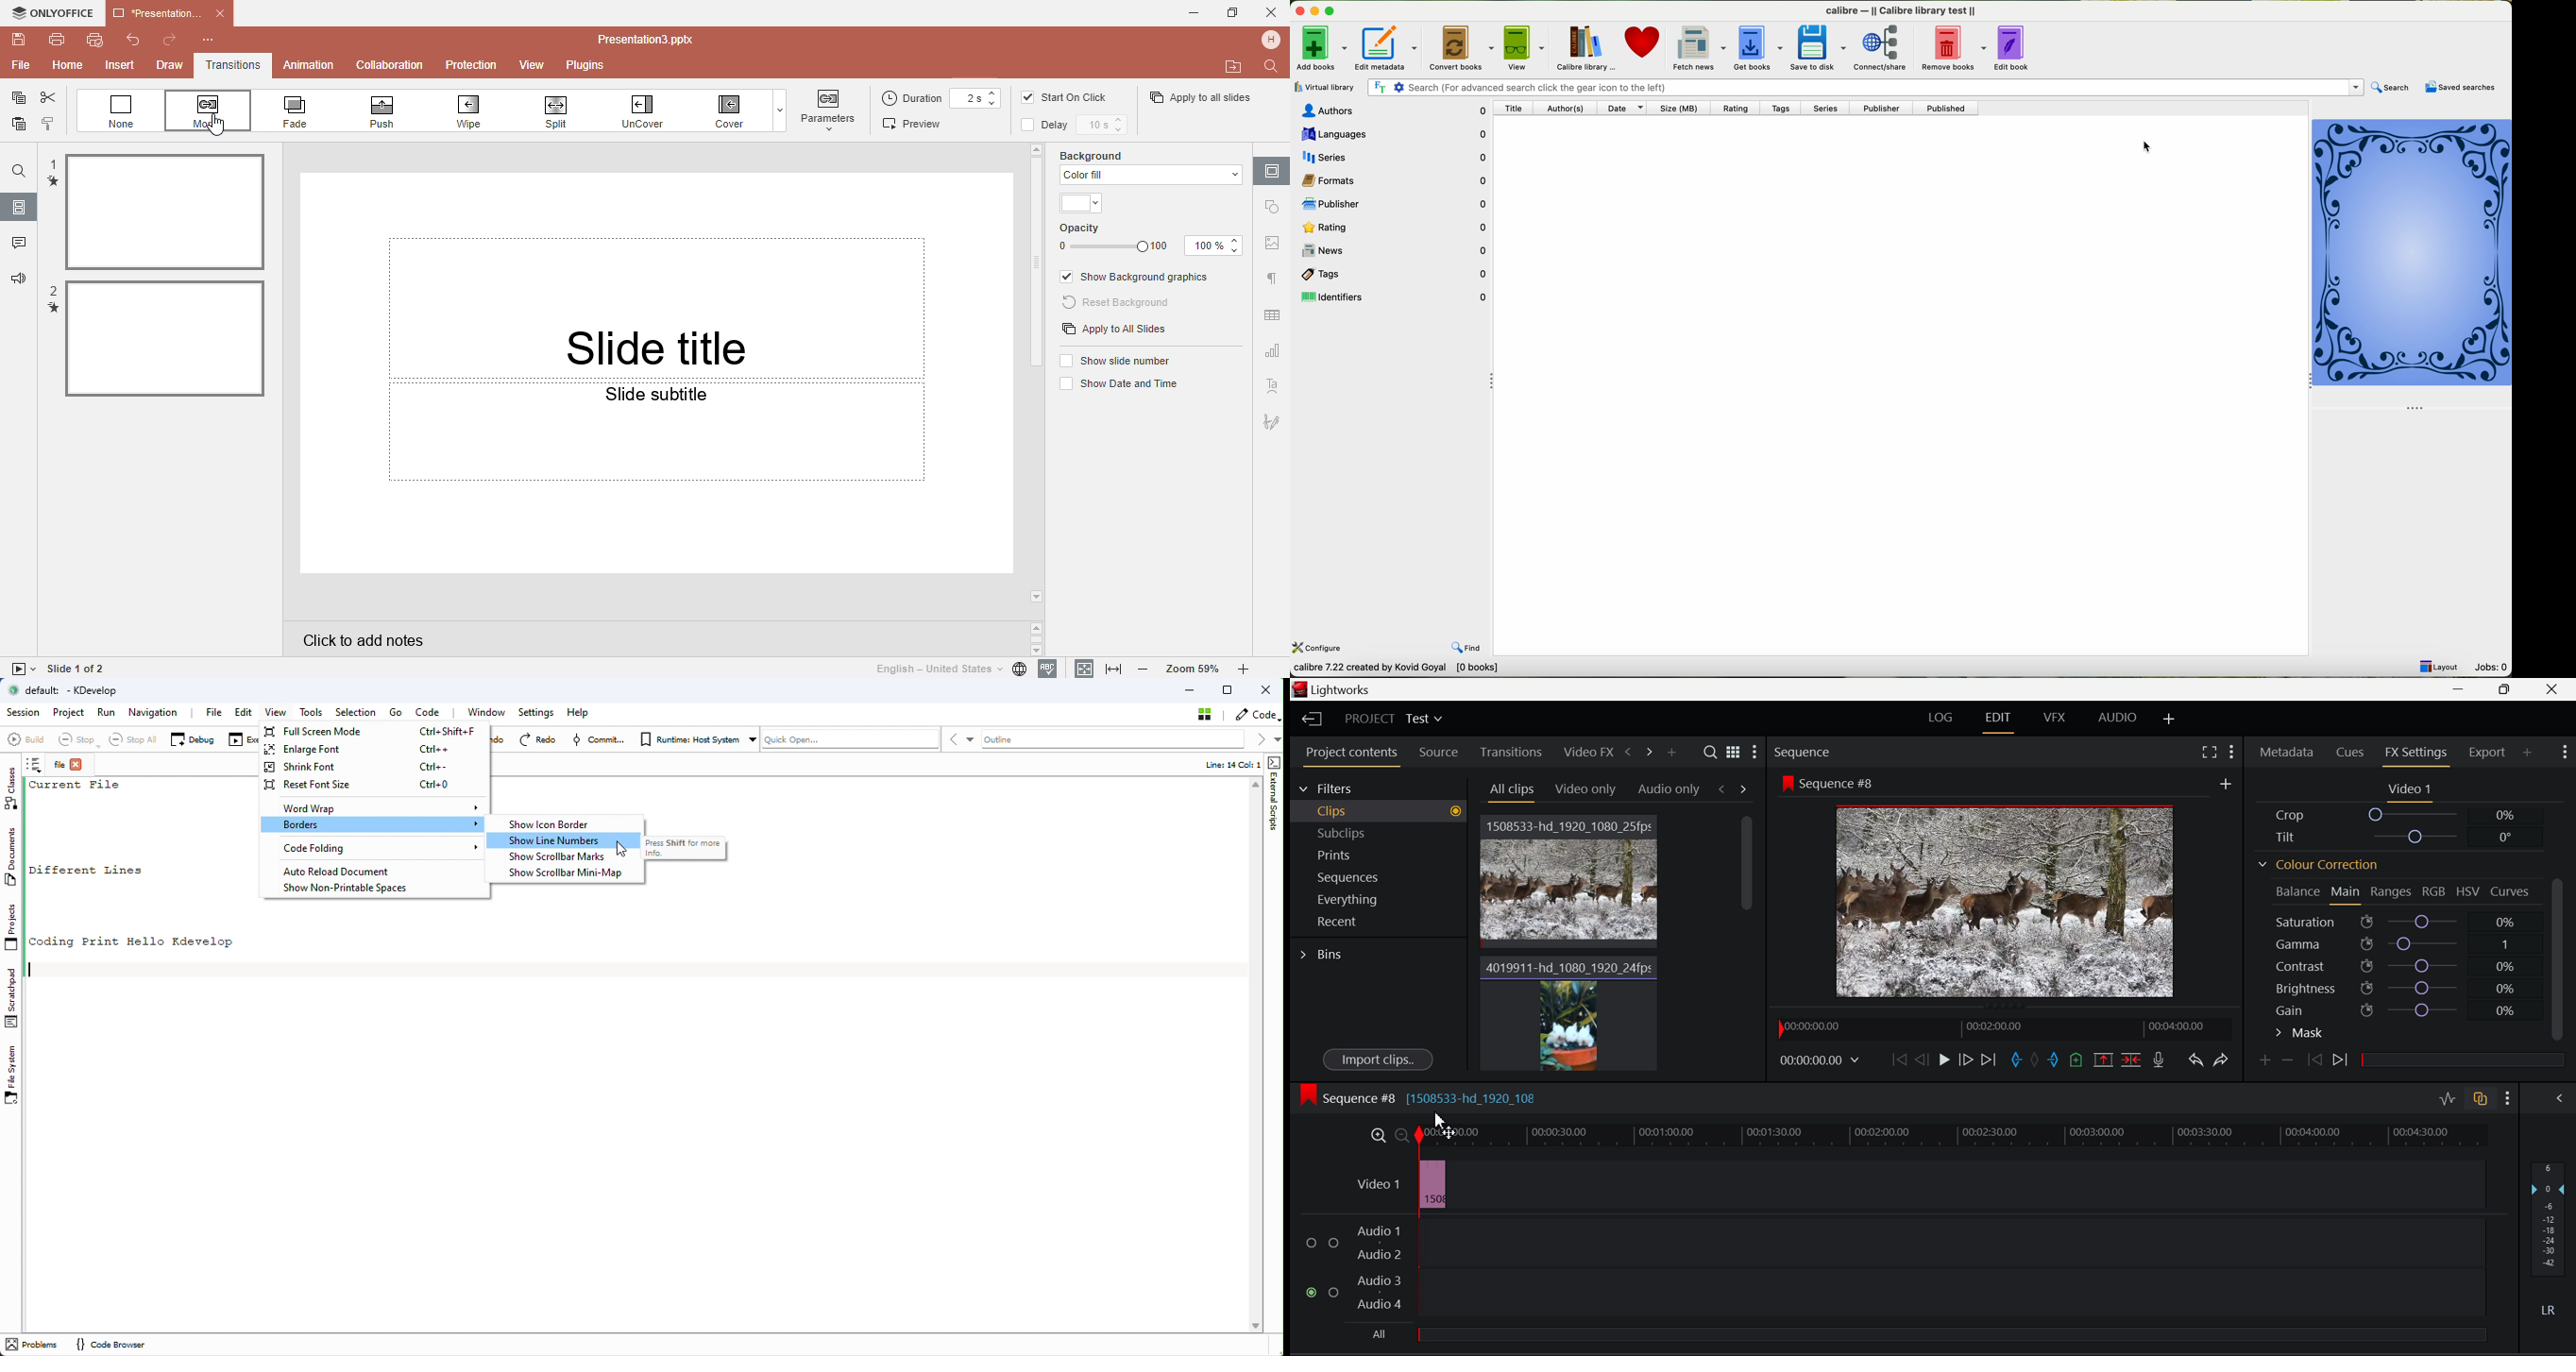  What do you see at coordinates (1804, 752) in the screenshot?
I see `Sequence Preview Section Heading` at bounding box center [1804, 752].